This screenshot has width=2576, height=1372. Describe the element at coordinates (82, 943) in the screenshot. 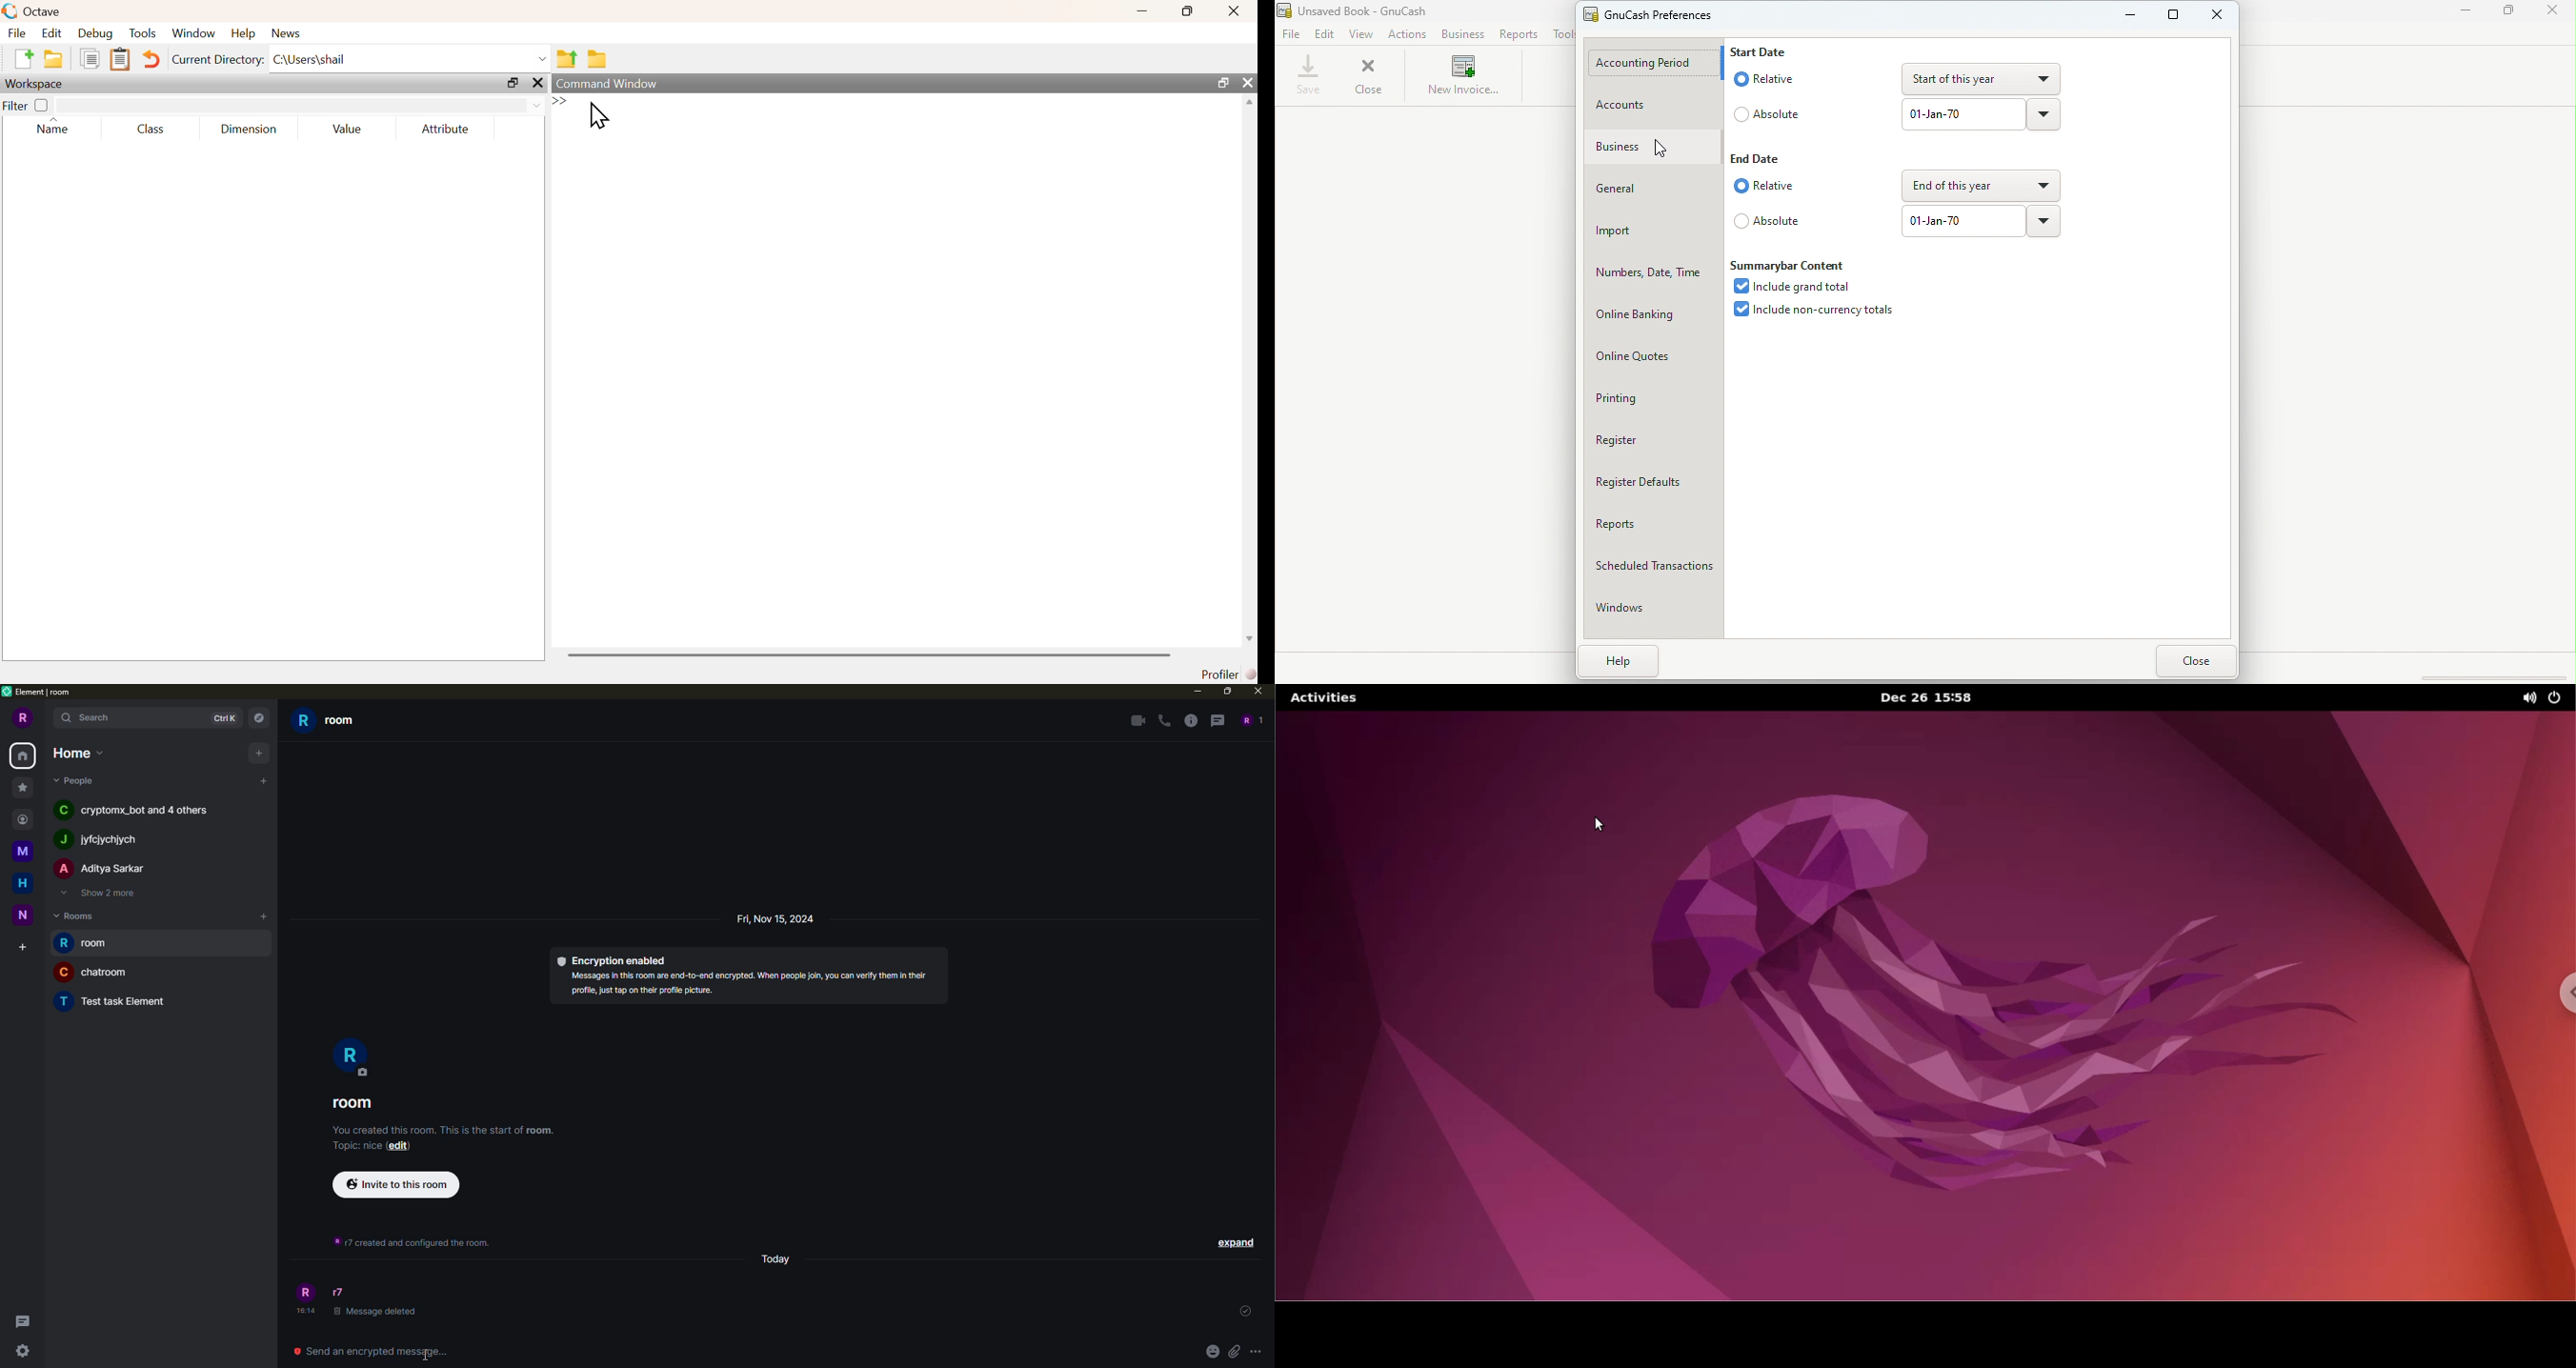

I see `room` at that location.